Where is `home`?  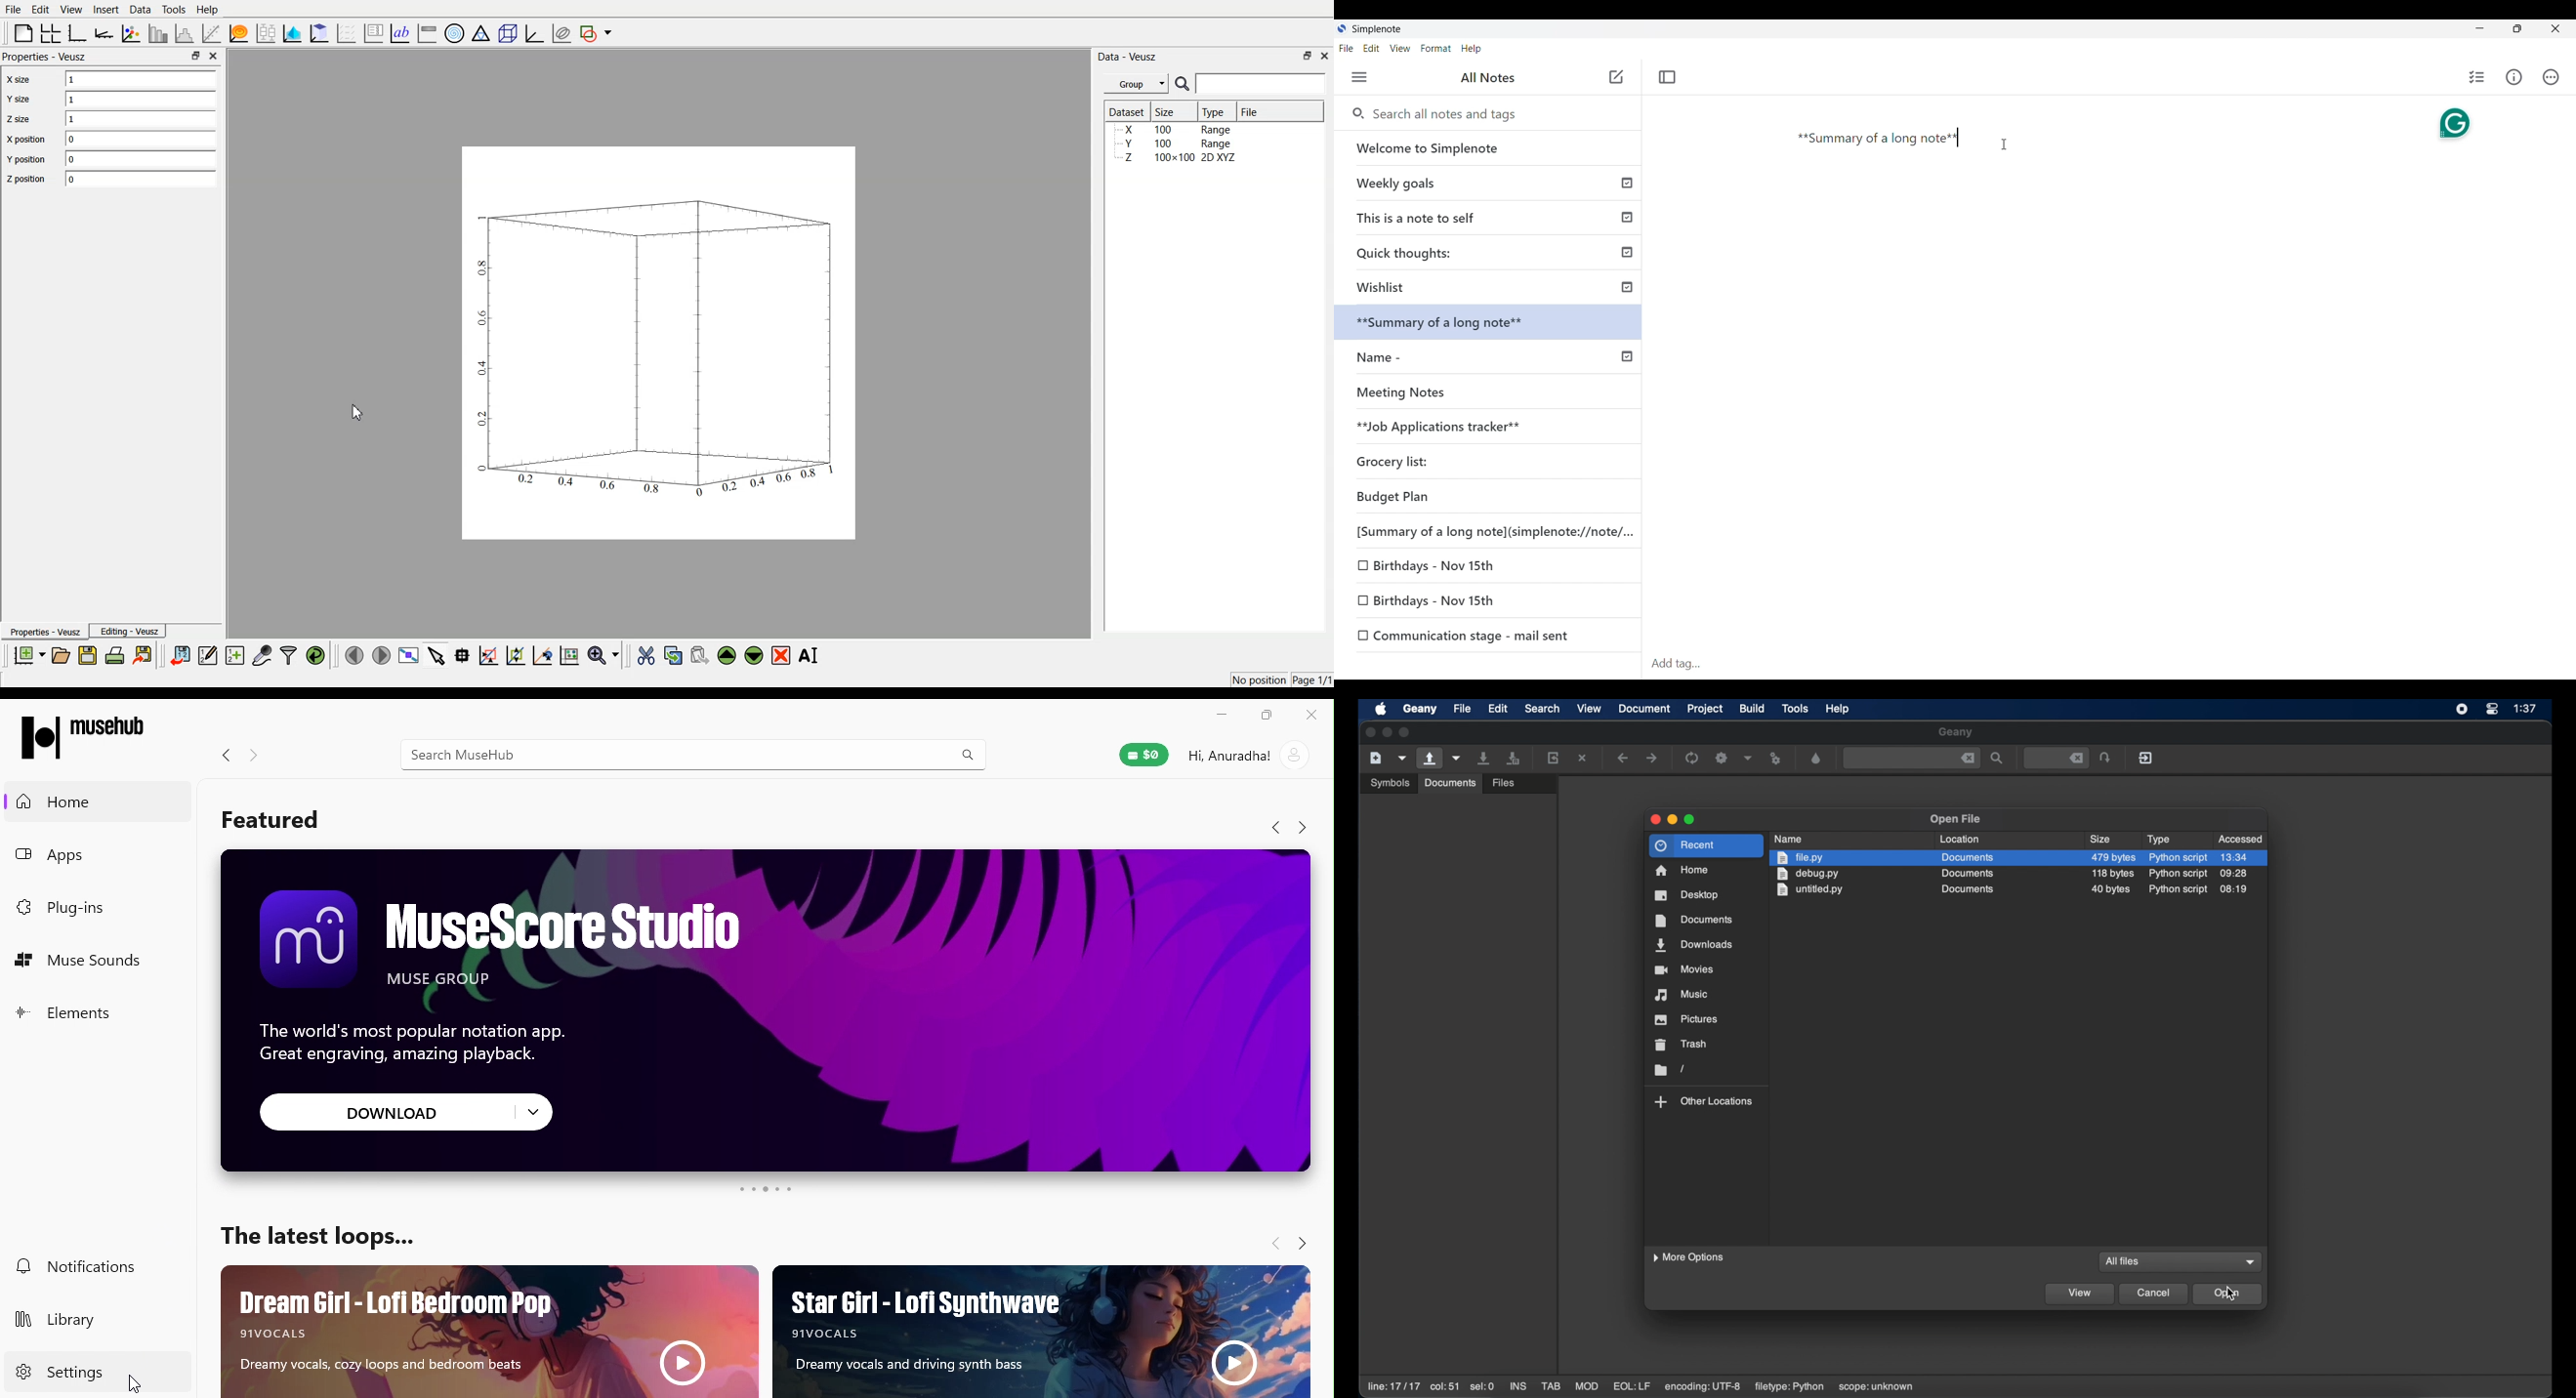 home is located at coordinates (1683, 871).